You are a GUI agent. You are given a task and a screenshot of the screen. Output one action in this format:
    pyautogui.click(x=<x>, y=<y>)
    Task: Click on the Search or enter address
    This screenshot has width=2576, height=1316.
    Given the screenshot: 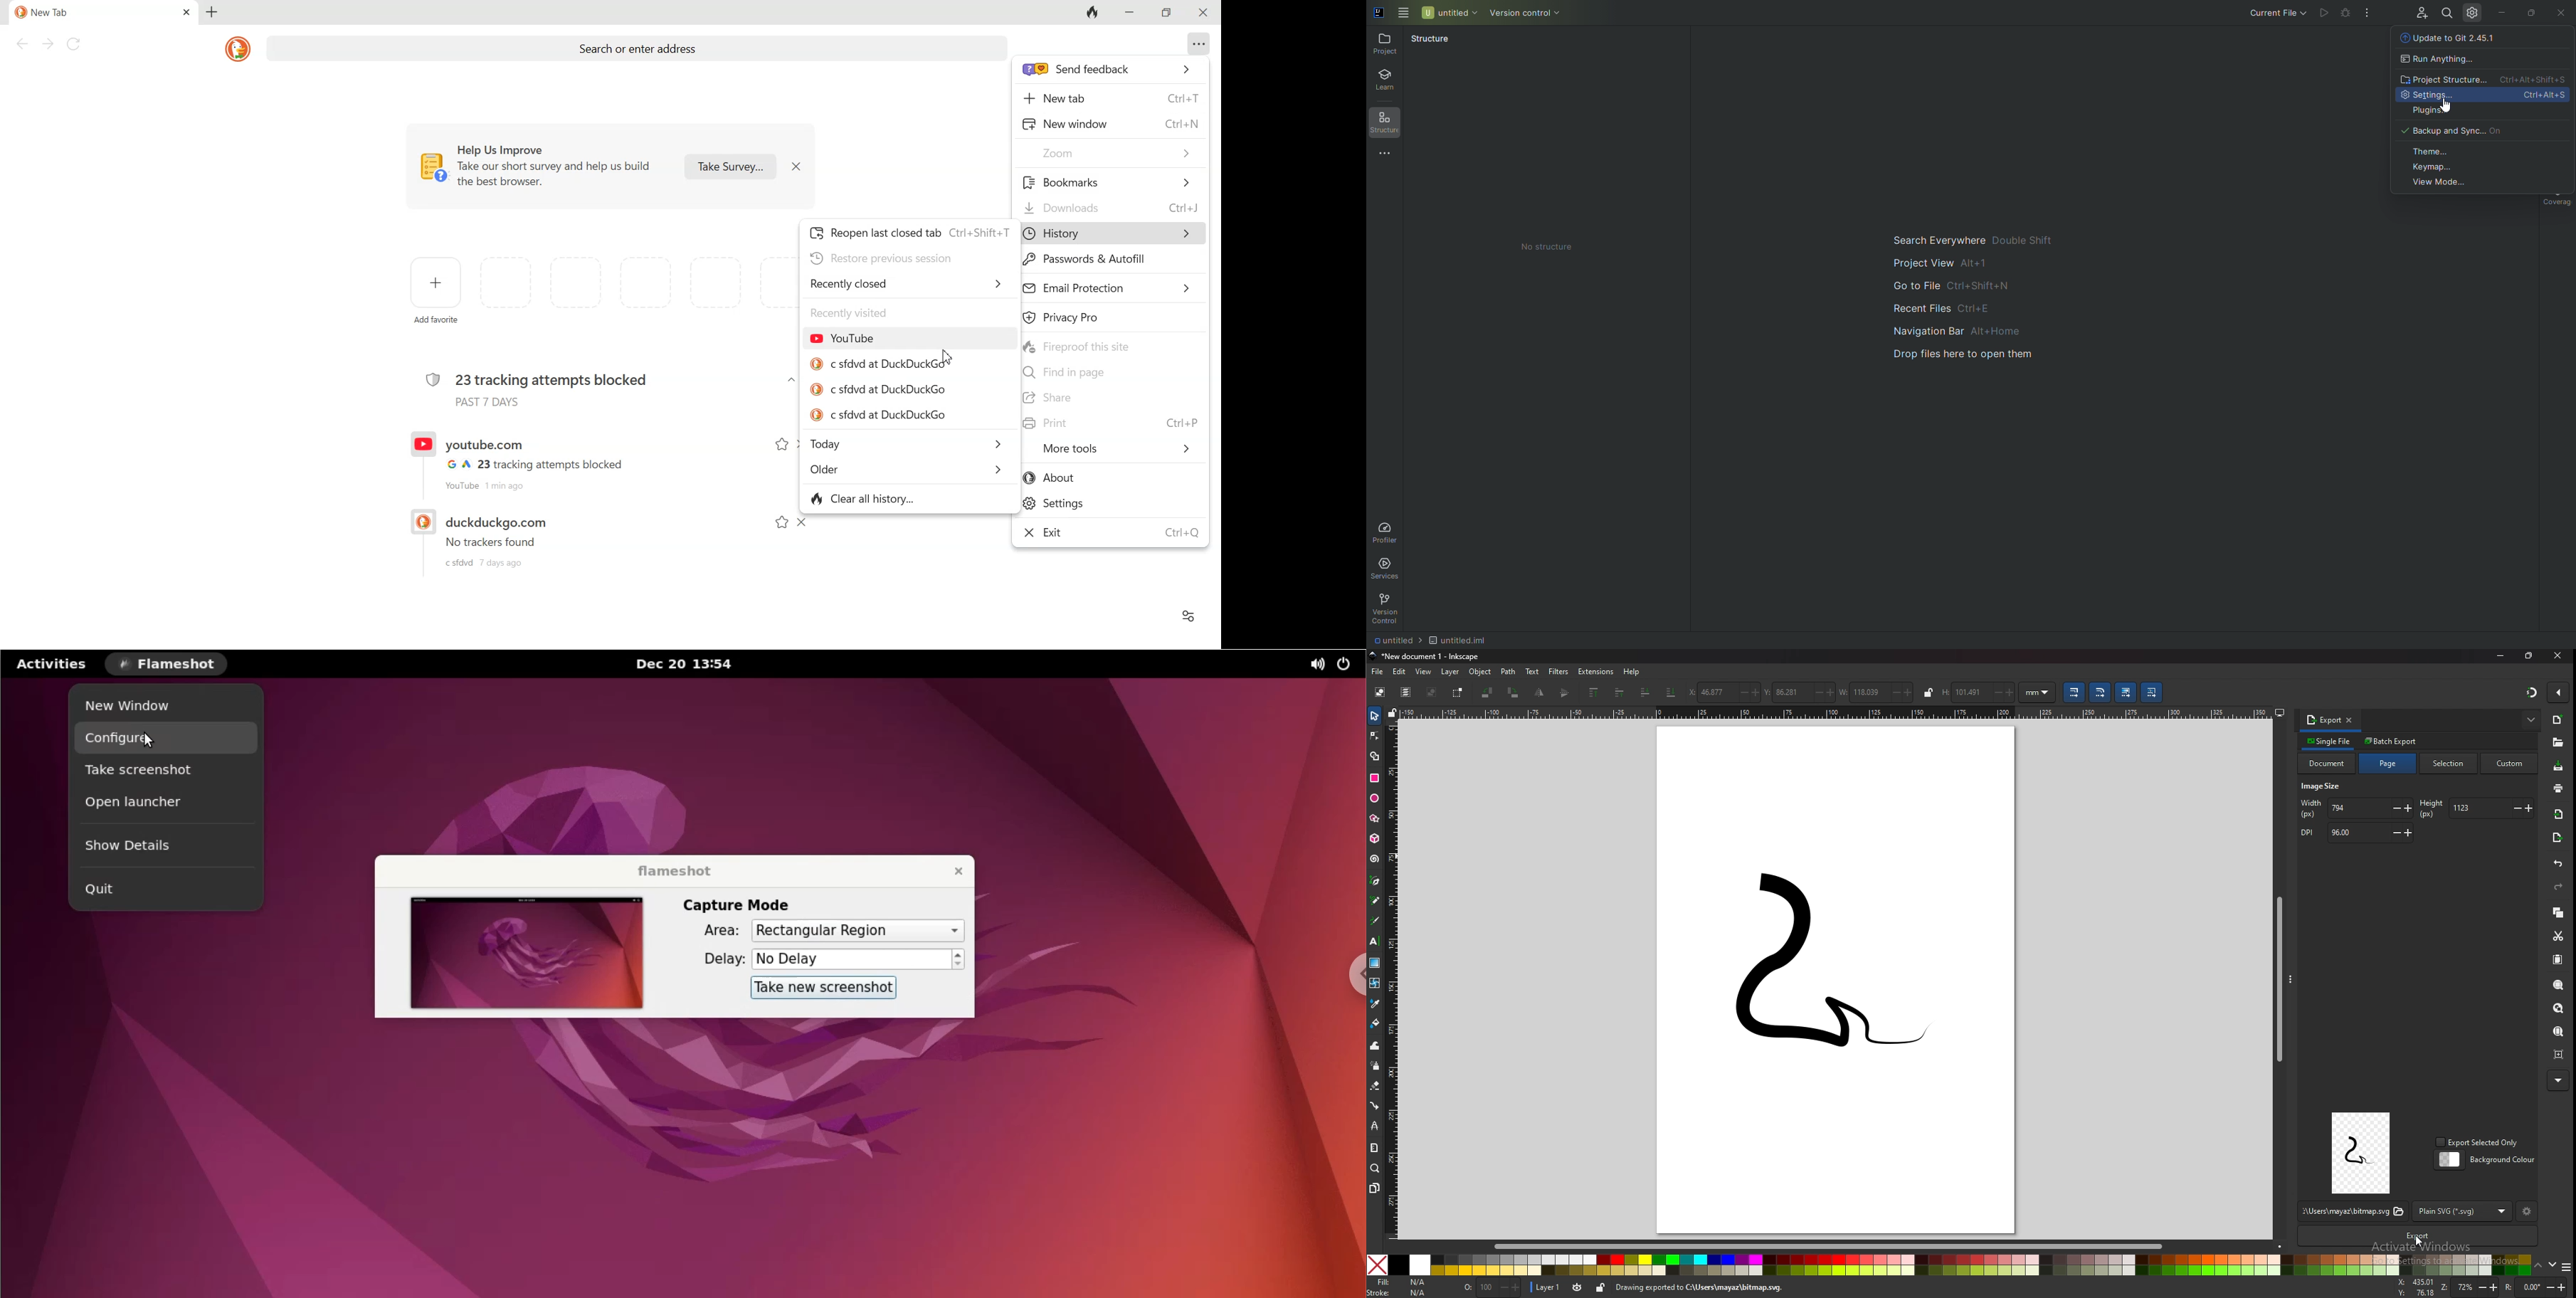 What is the action you would take?
    pyautogui.click(x=640, y=50)
    